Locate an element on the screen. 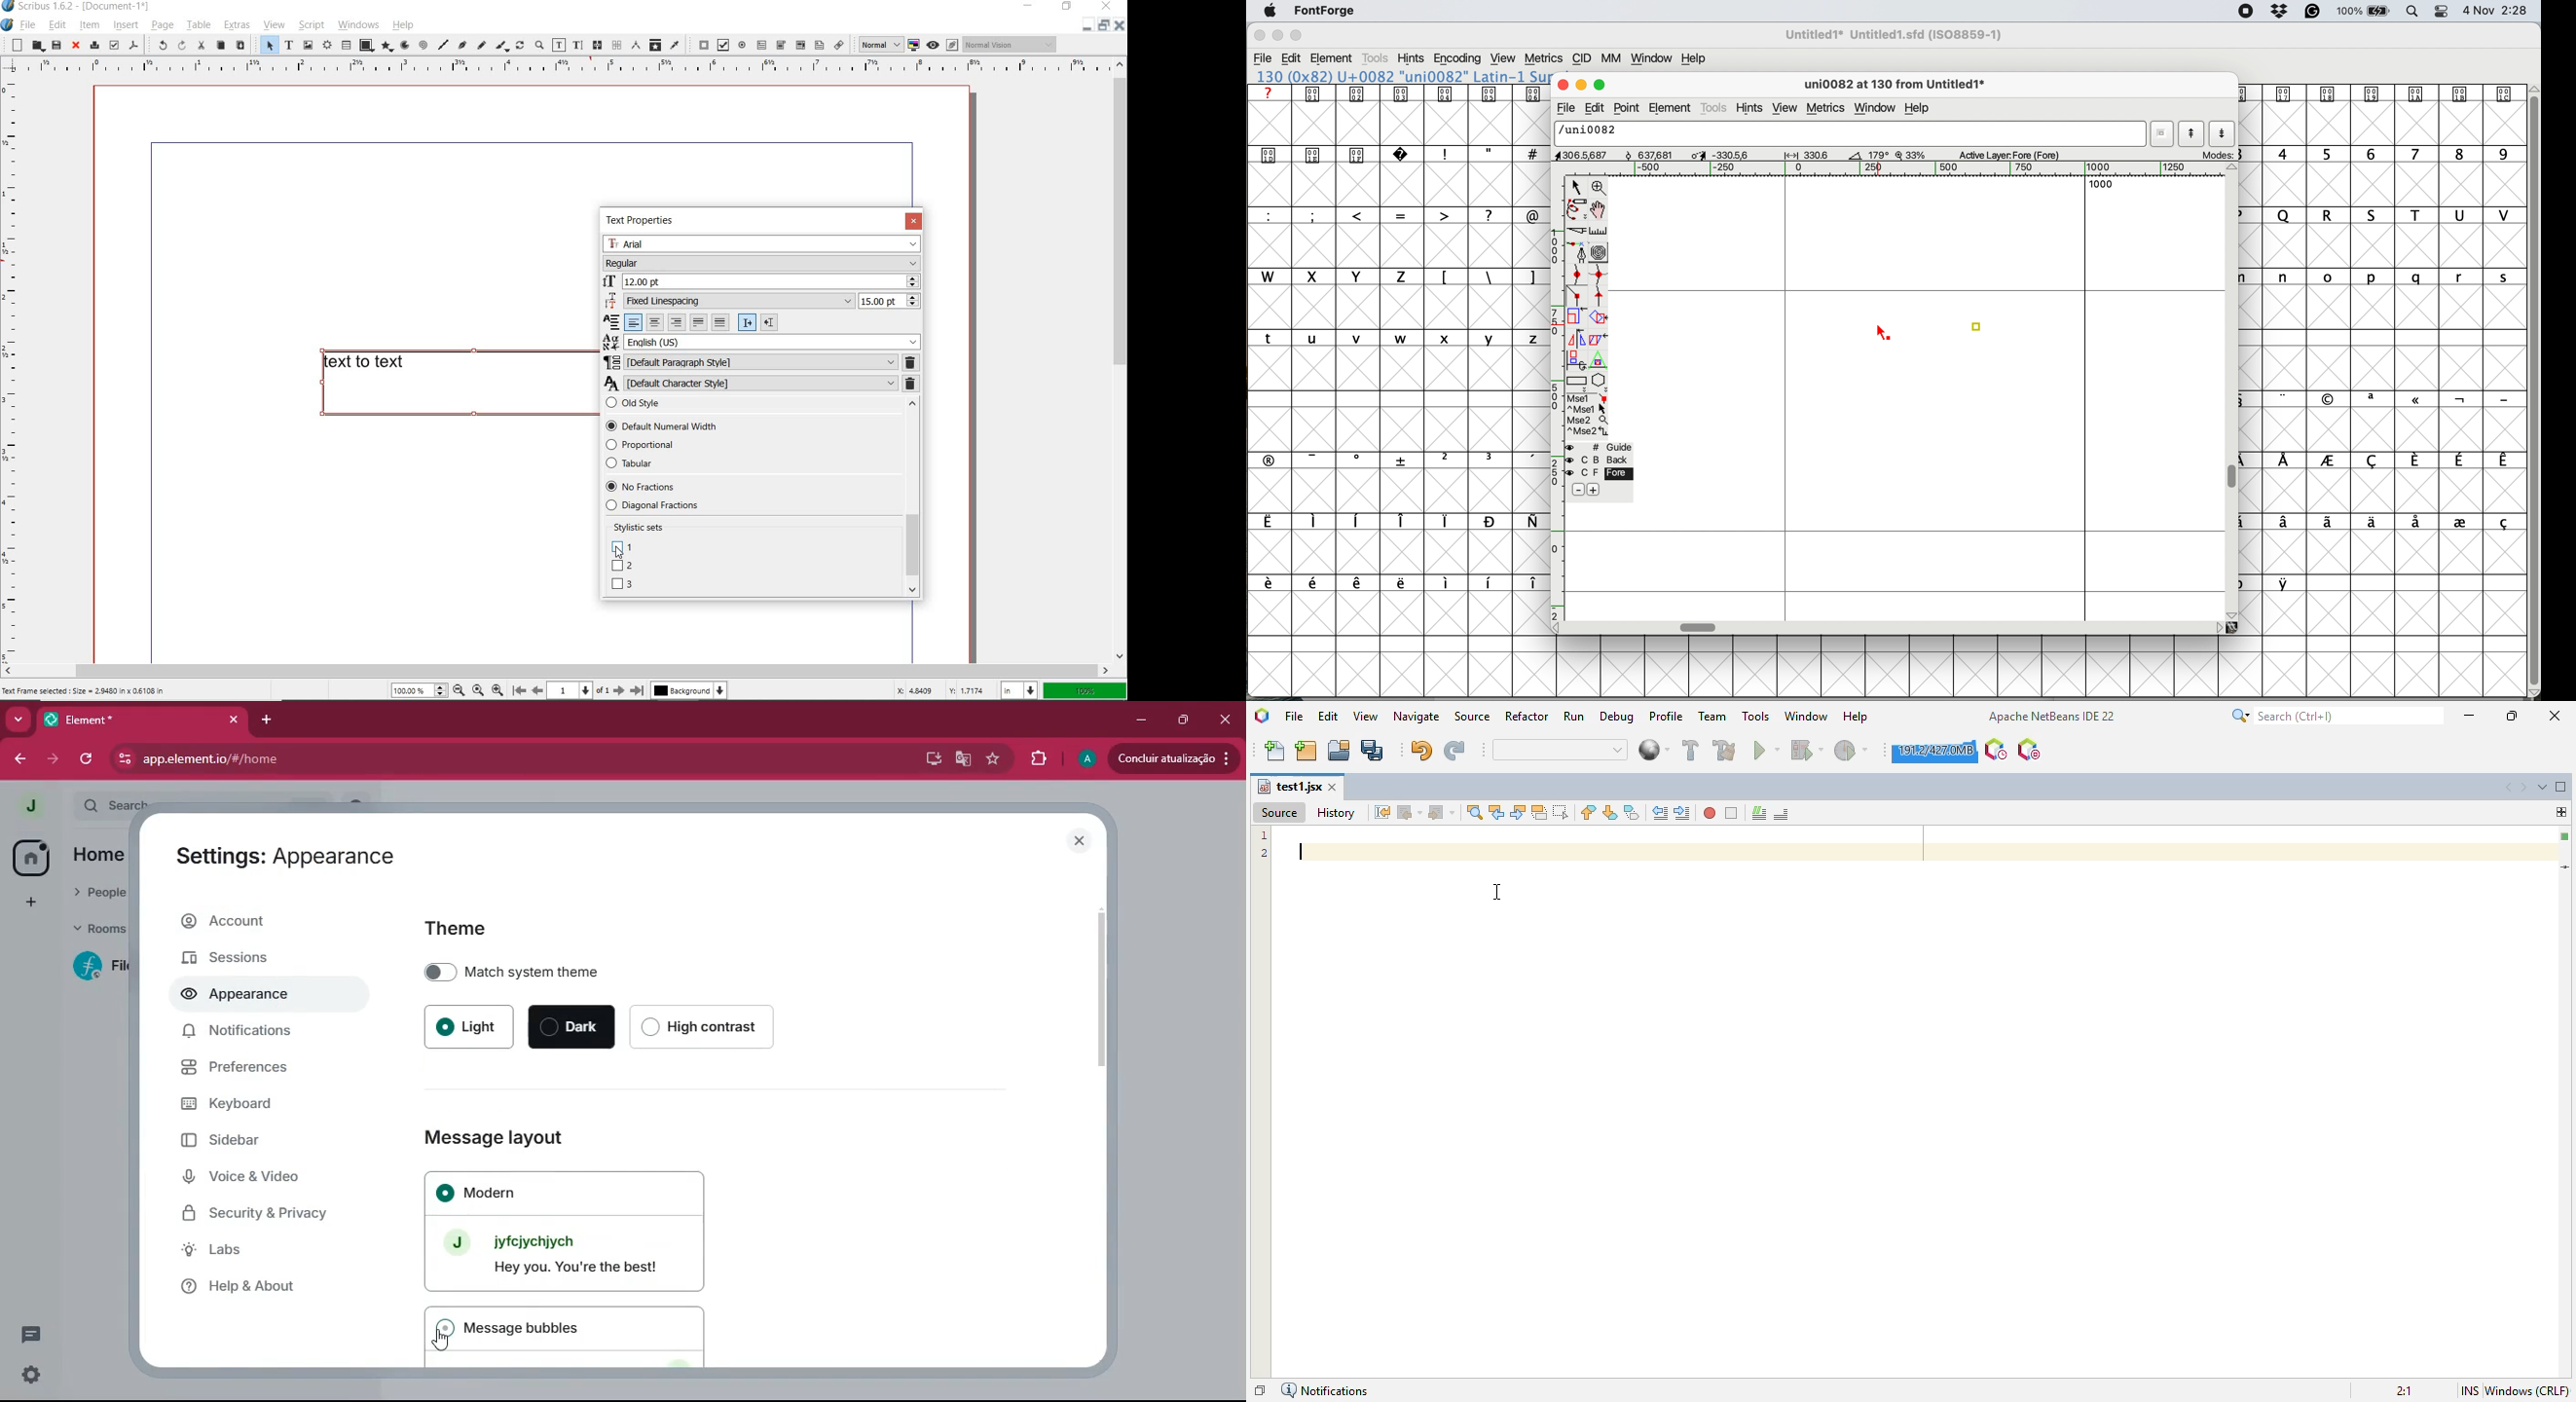  rectangles and ellipses is located at coordinates (1578, 382).